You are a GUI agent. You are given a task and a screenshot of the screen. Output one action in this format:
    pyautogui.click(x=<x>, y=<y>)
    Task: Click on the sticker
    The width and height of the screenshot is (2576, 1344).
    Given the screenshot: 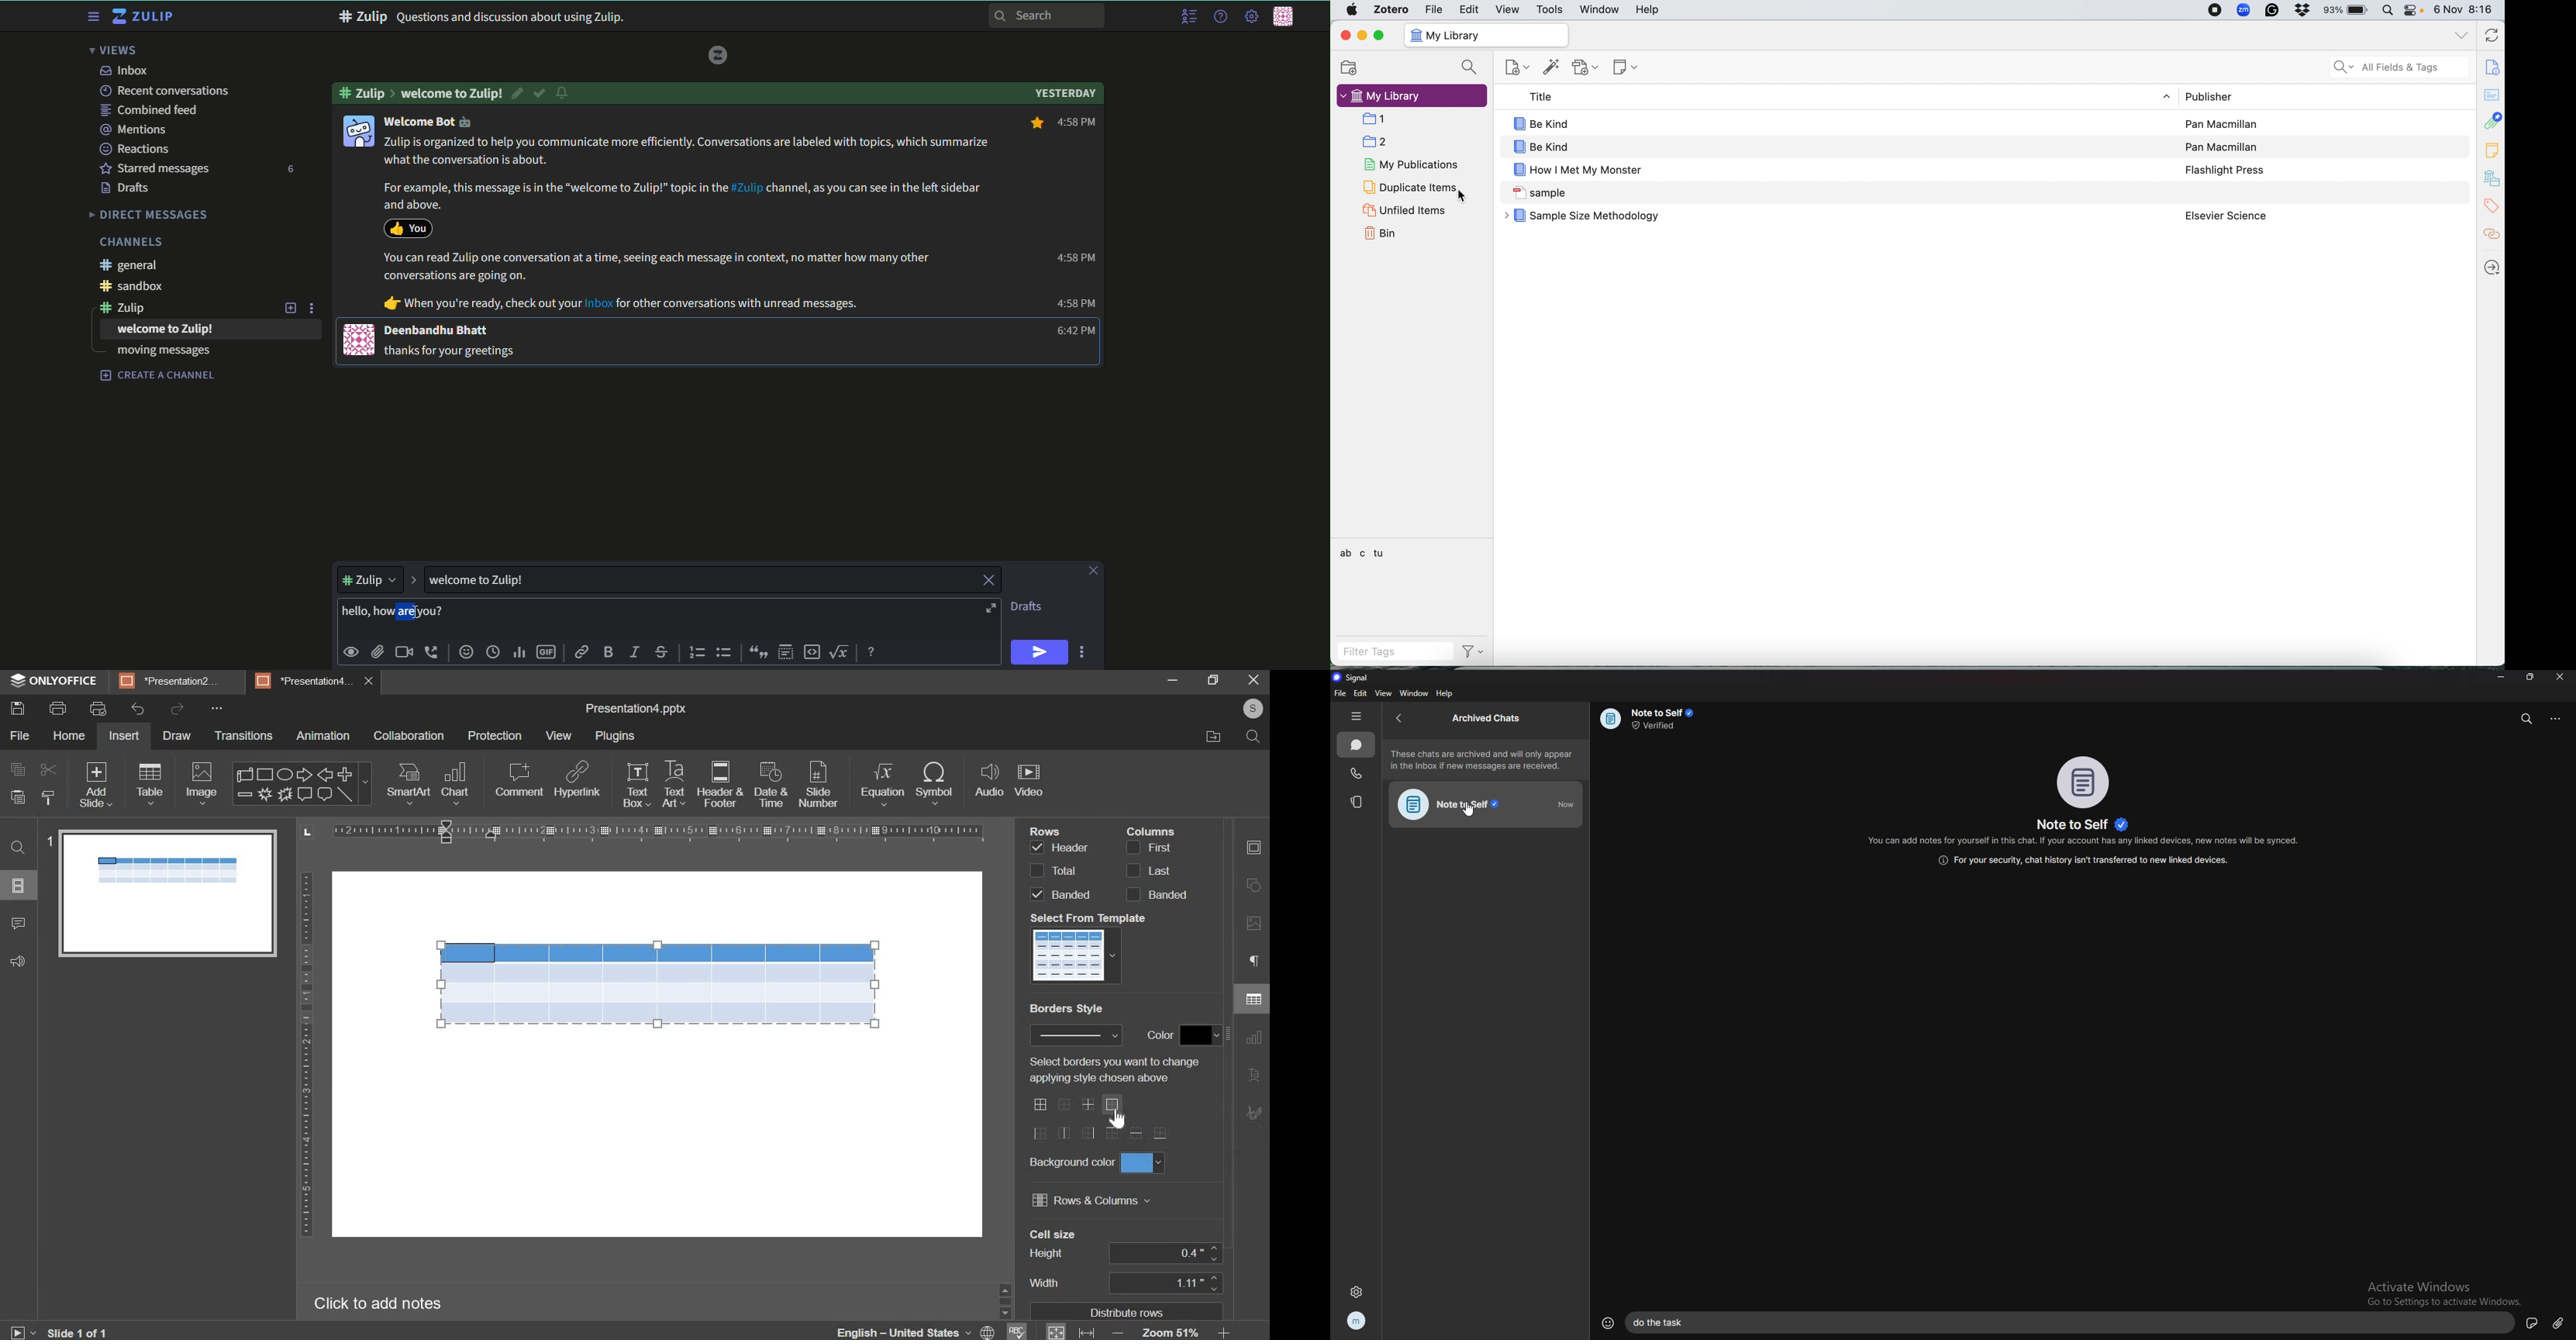 What is the action you would take?
    pyautogui.click(x=2507, y=1322)
    